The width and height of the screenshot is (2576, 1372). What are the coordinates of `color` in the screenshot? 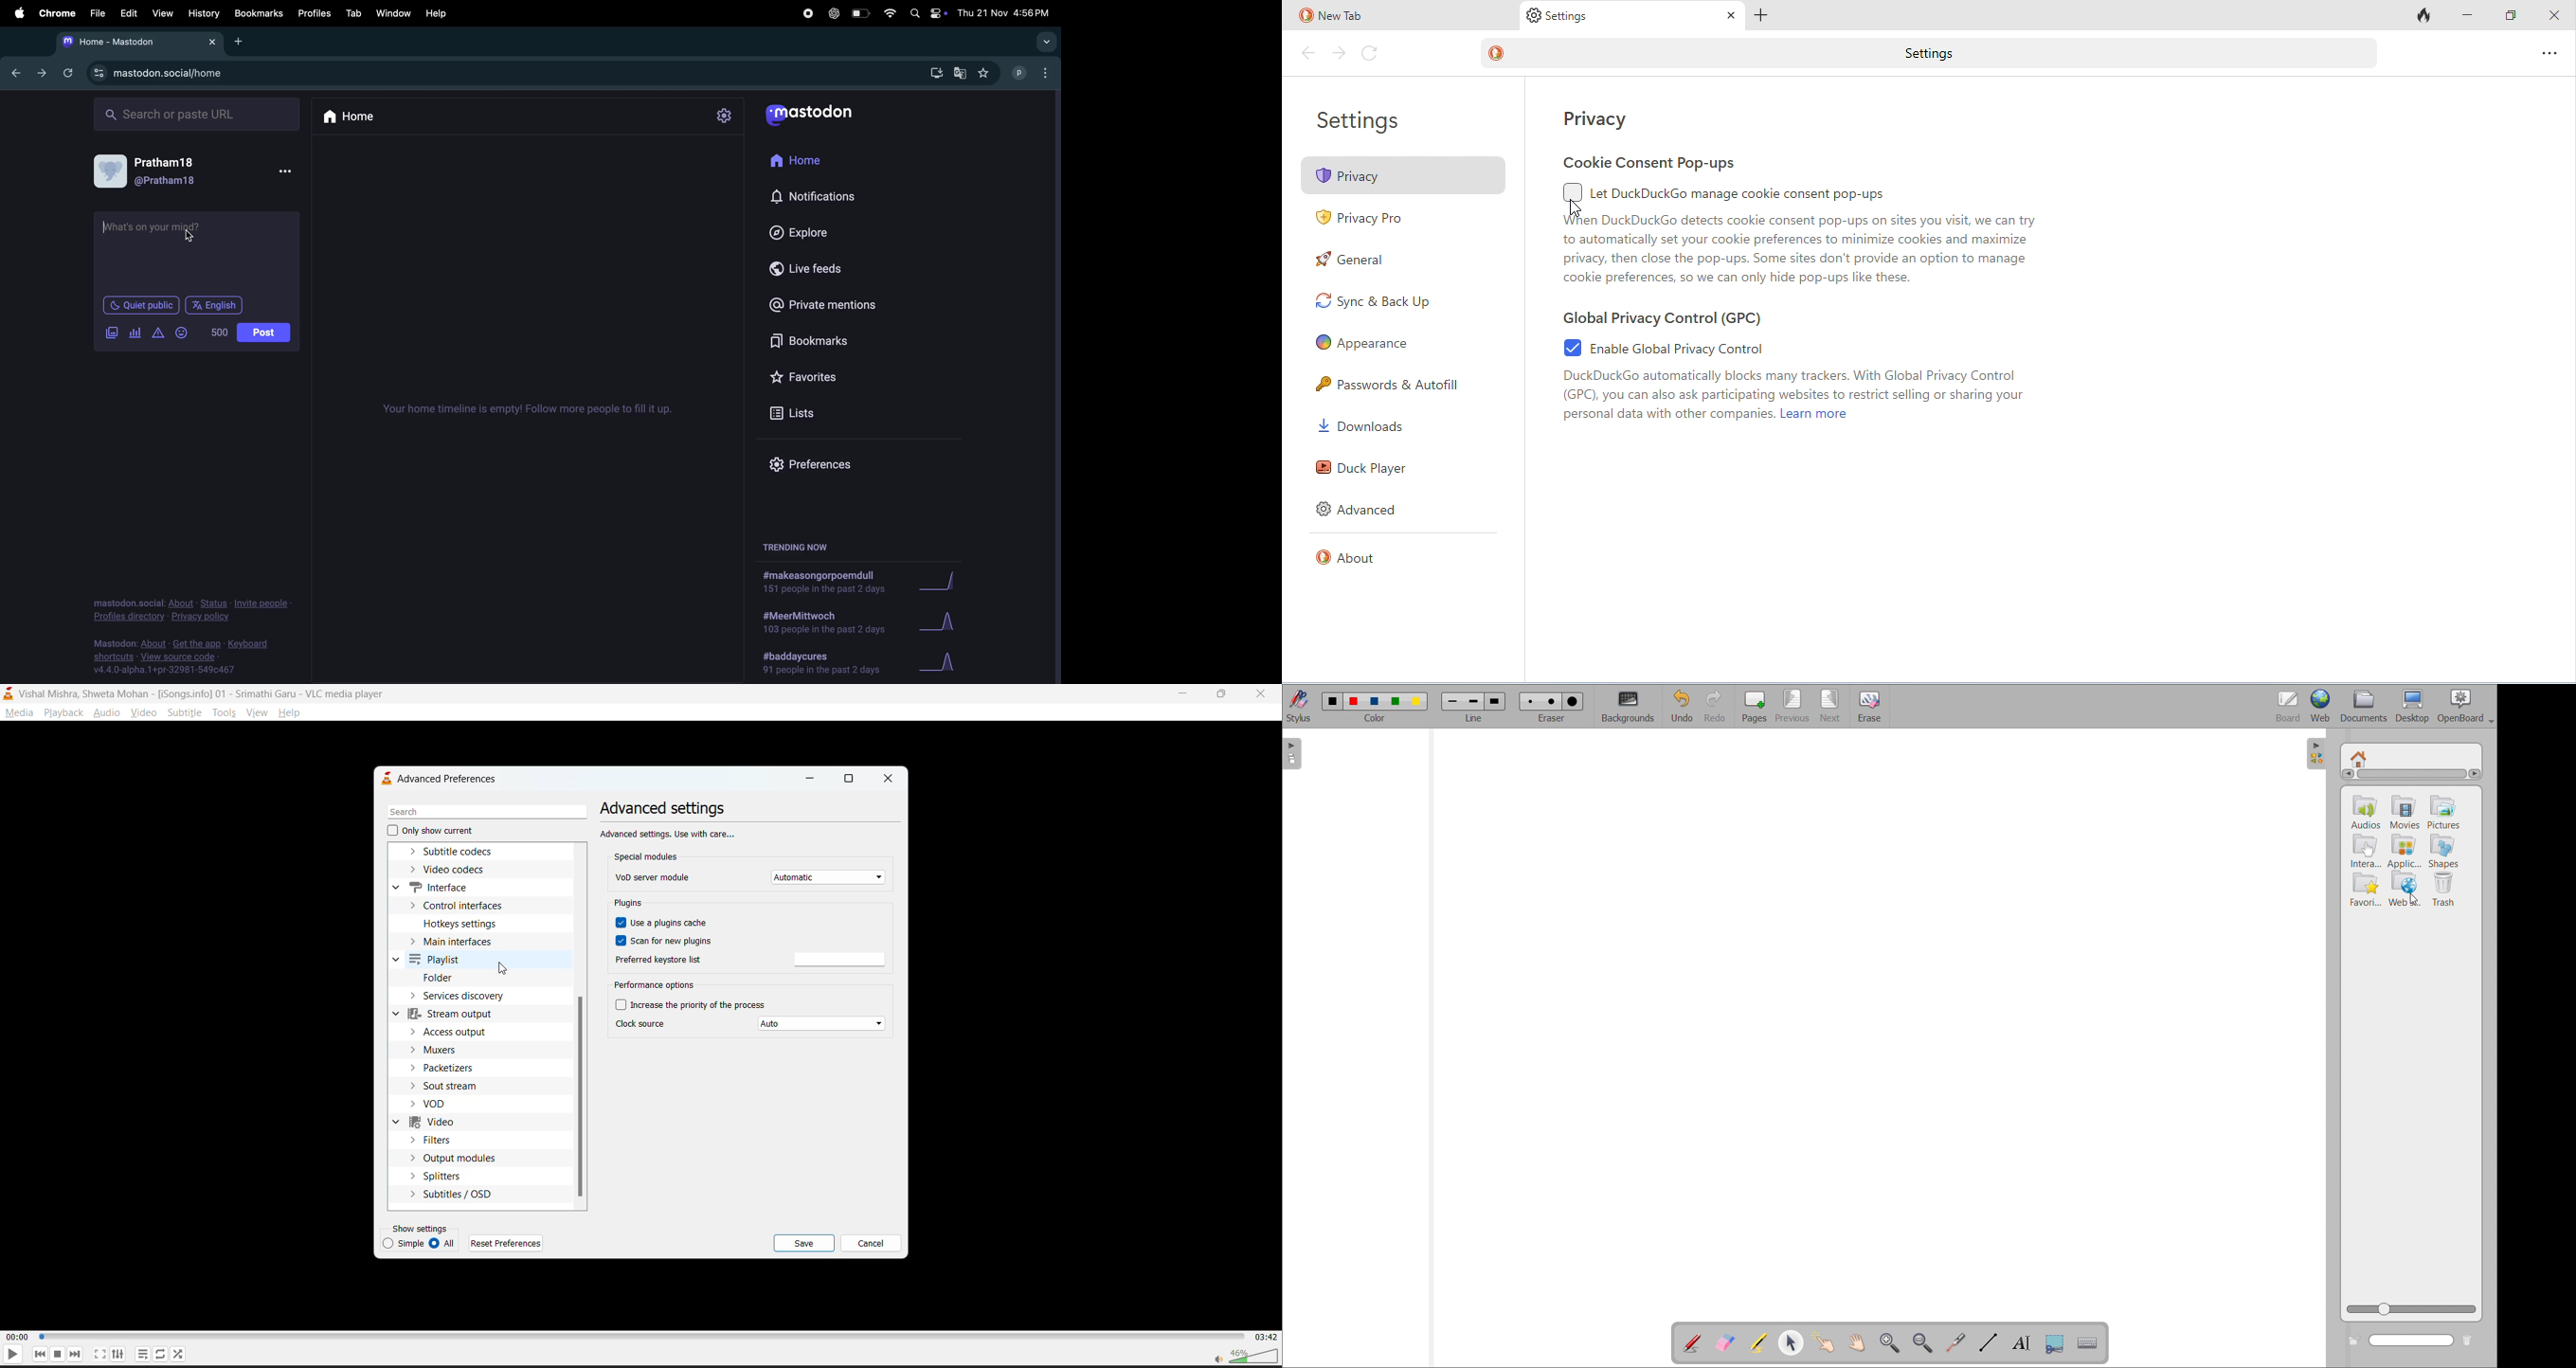 It's located at (1376, 718).